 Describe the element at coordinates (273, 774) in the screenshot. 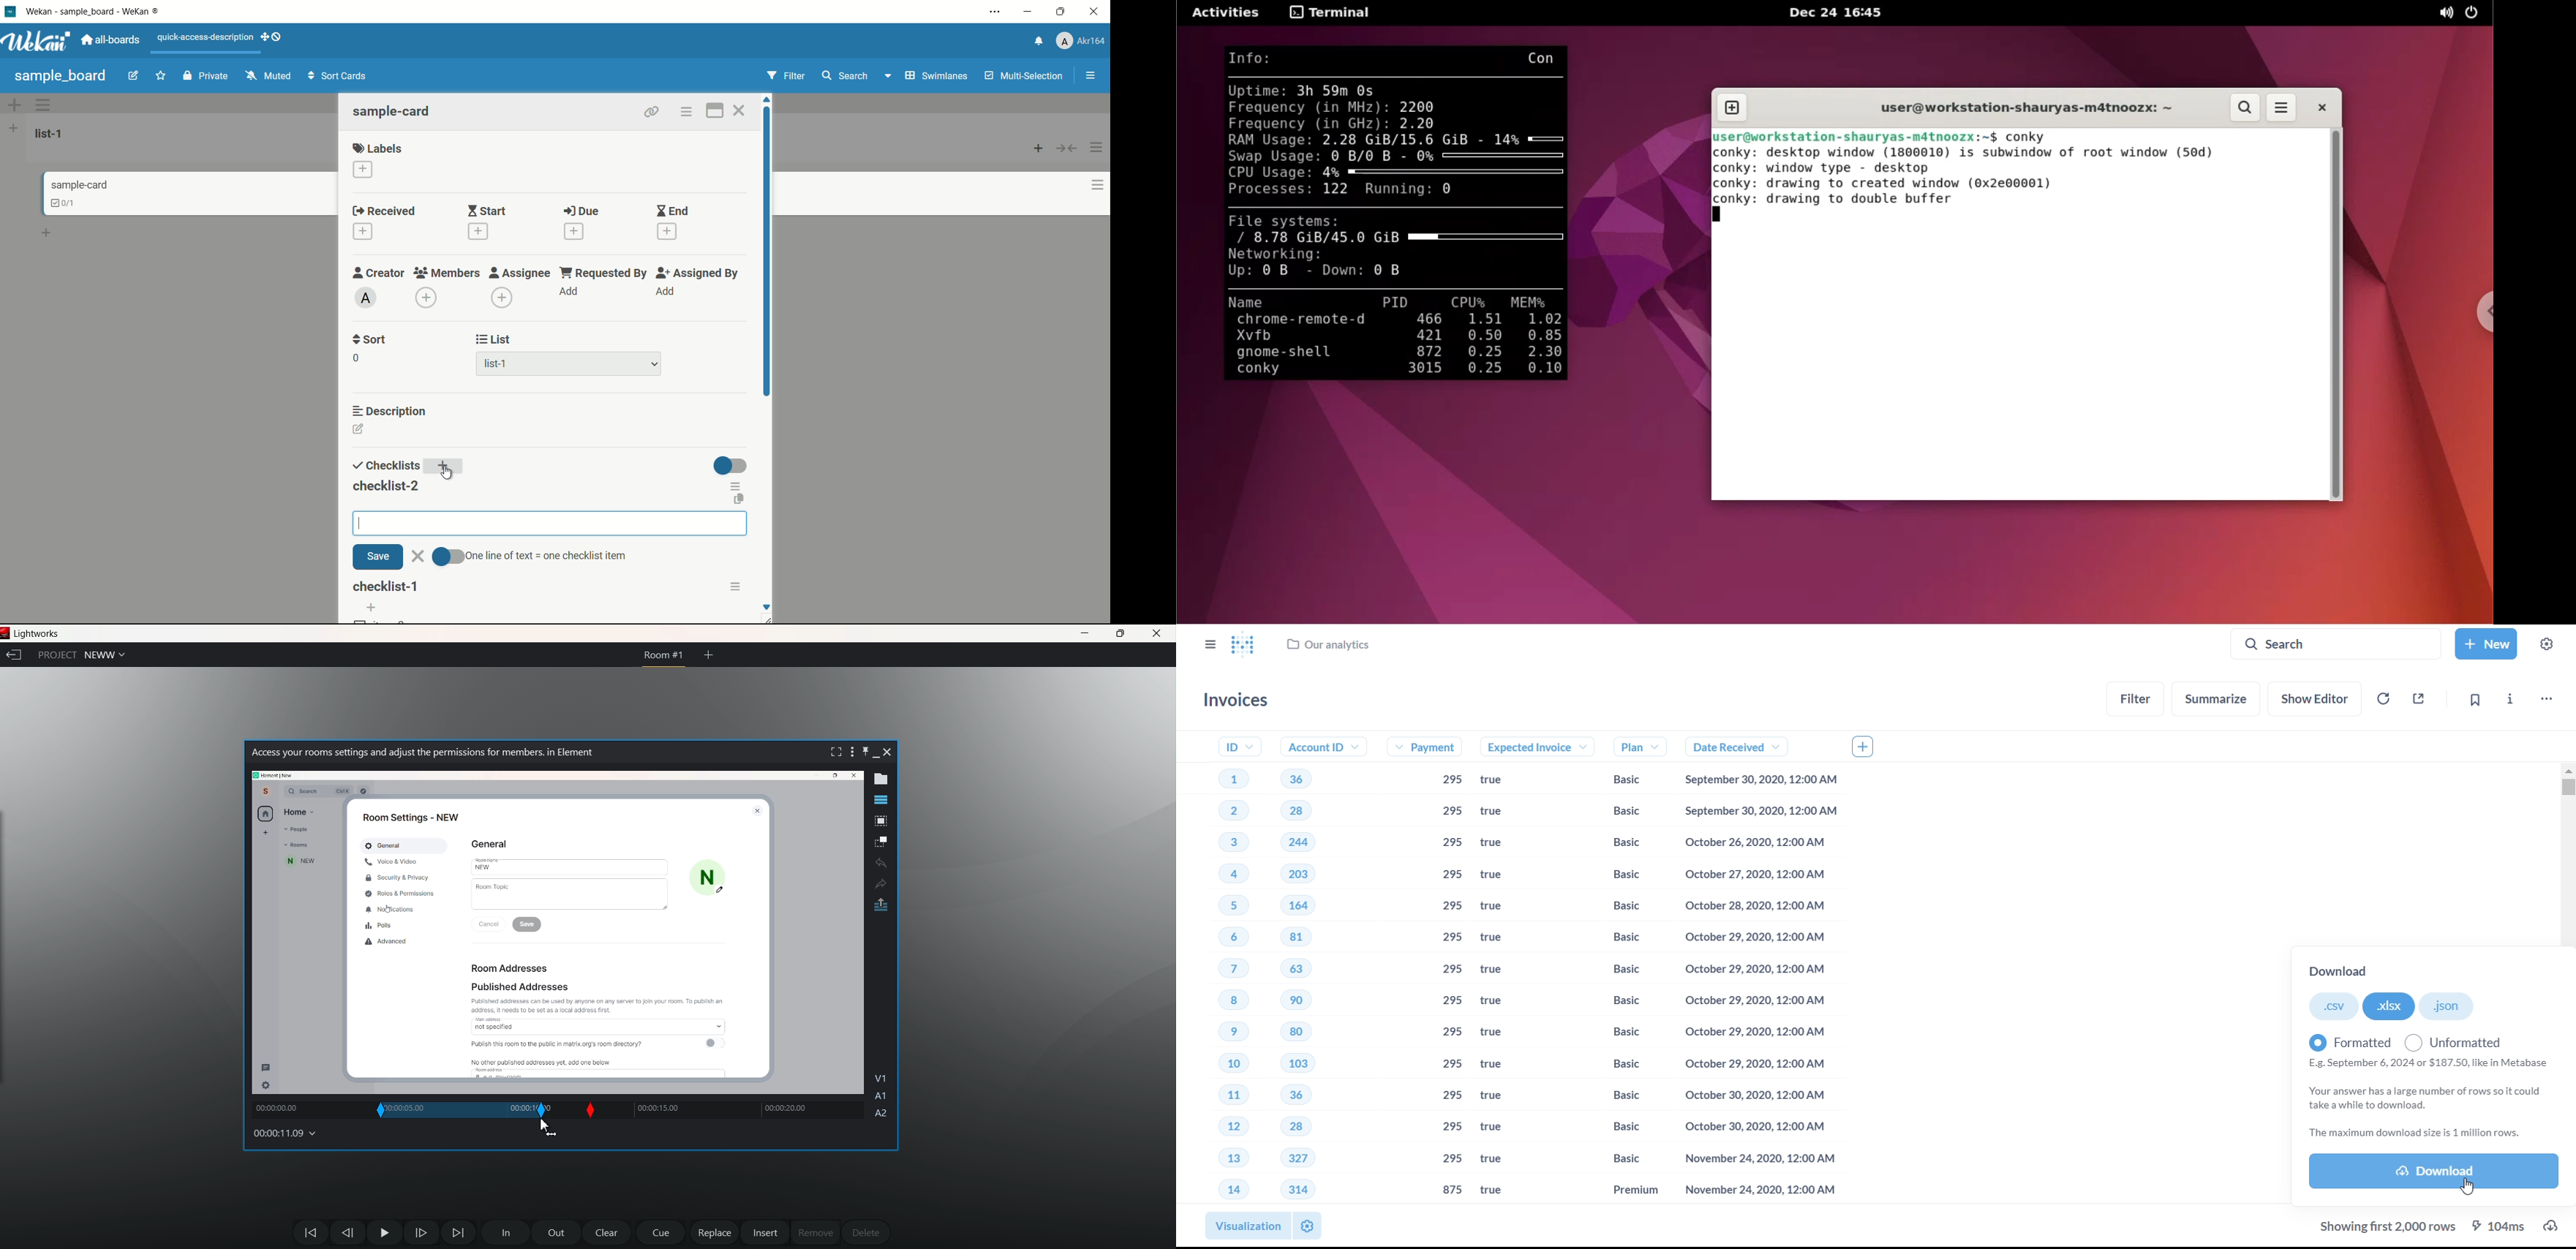

I see `path` at that location.